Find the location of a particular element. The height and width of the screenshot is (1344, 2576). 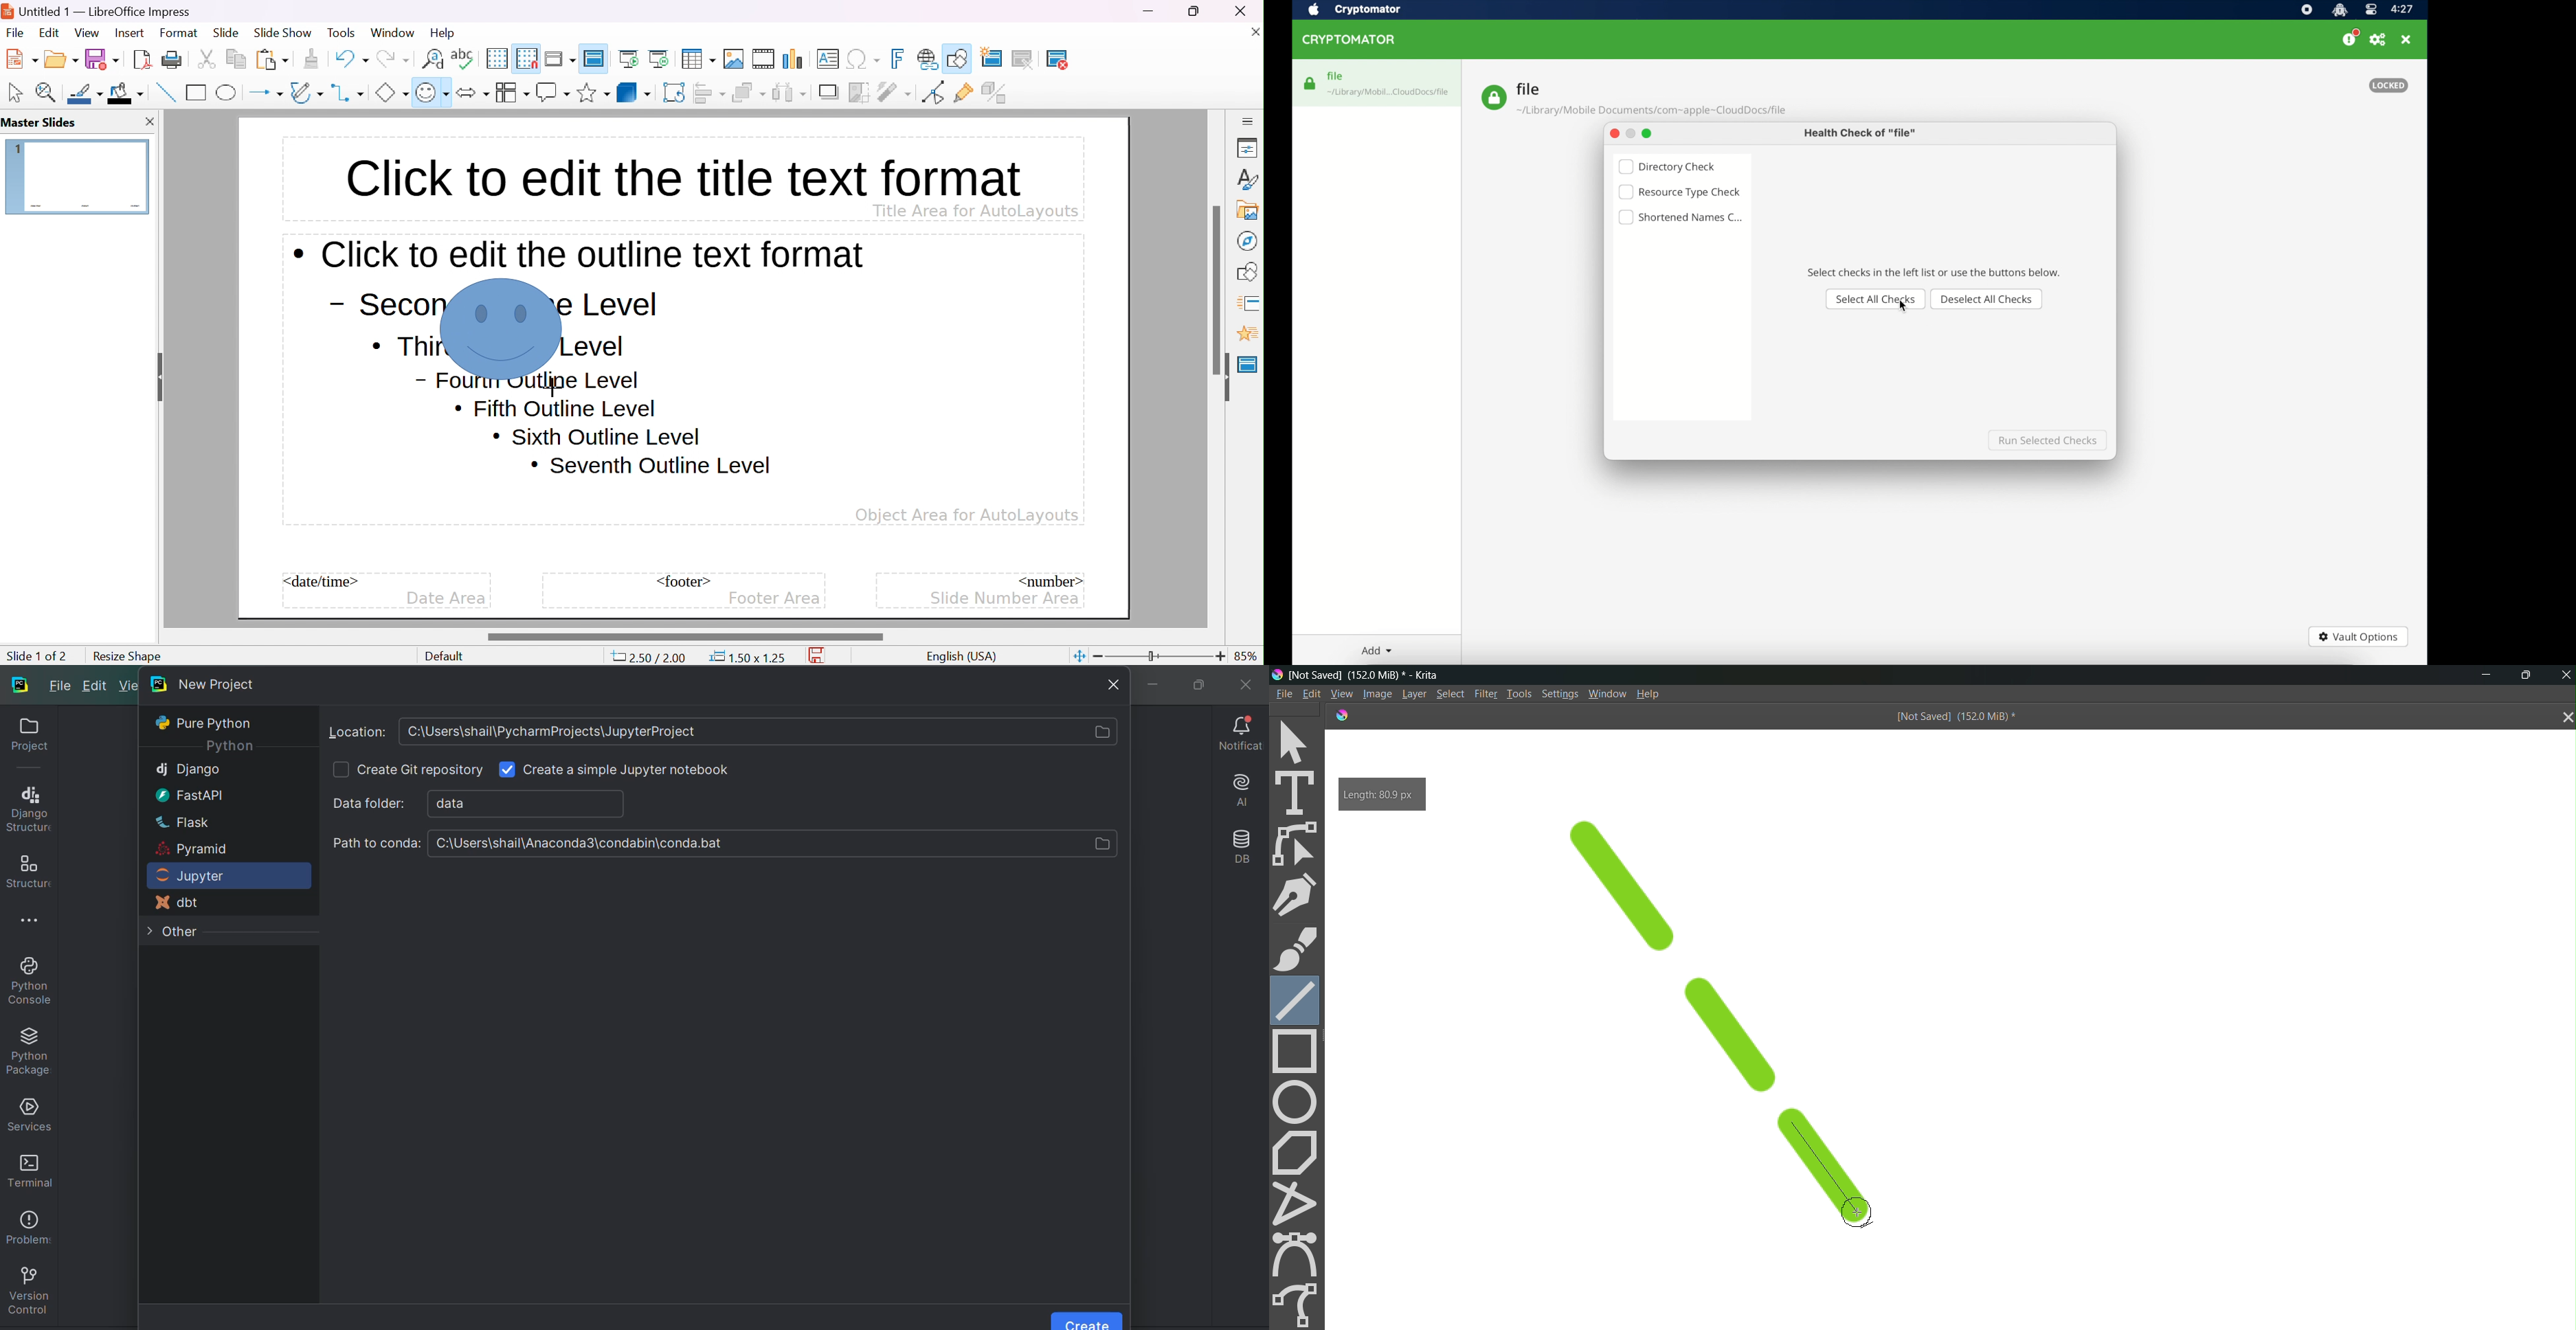

insert hyperlink is located at coordinates (928, 59).